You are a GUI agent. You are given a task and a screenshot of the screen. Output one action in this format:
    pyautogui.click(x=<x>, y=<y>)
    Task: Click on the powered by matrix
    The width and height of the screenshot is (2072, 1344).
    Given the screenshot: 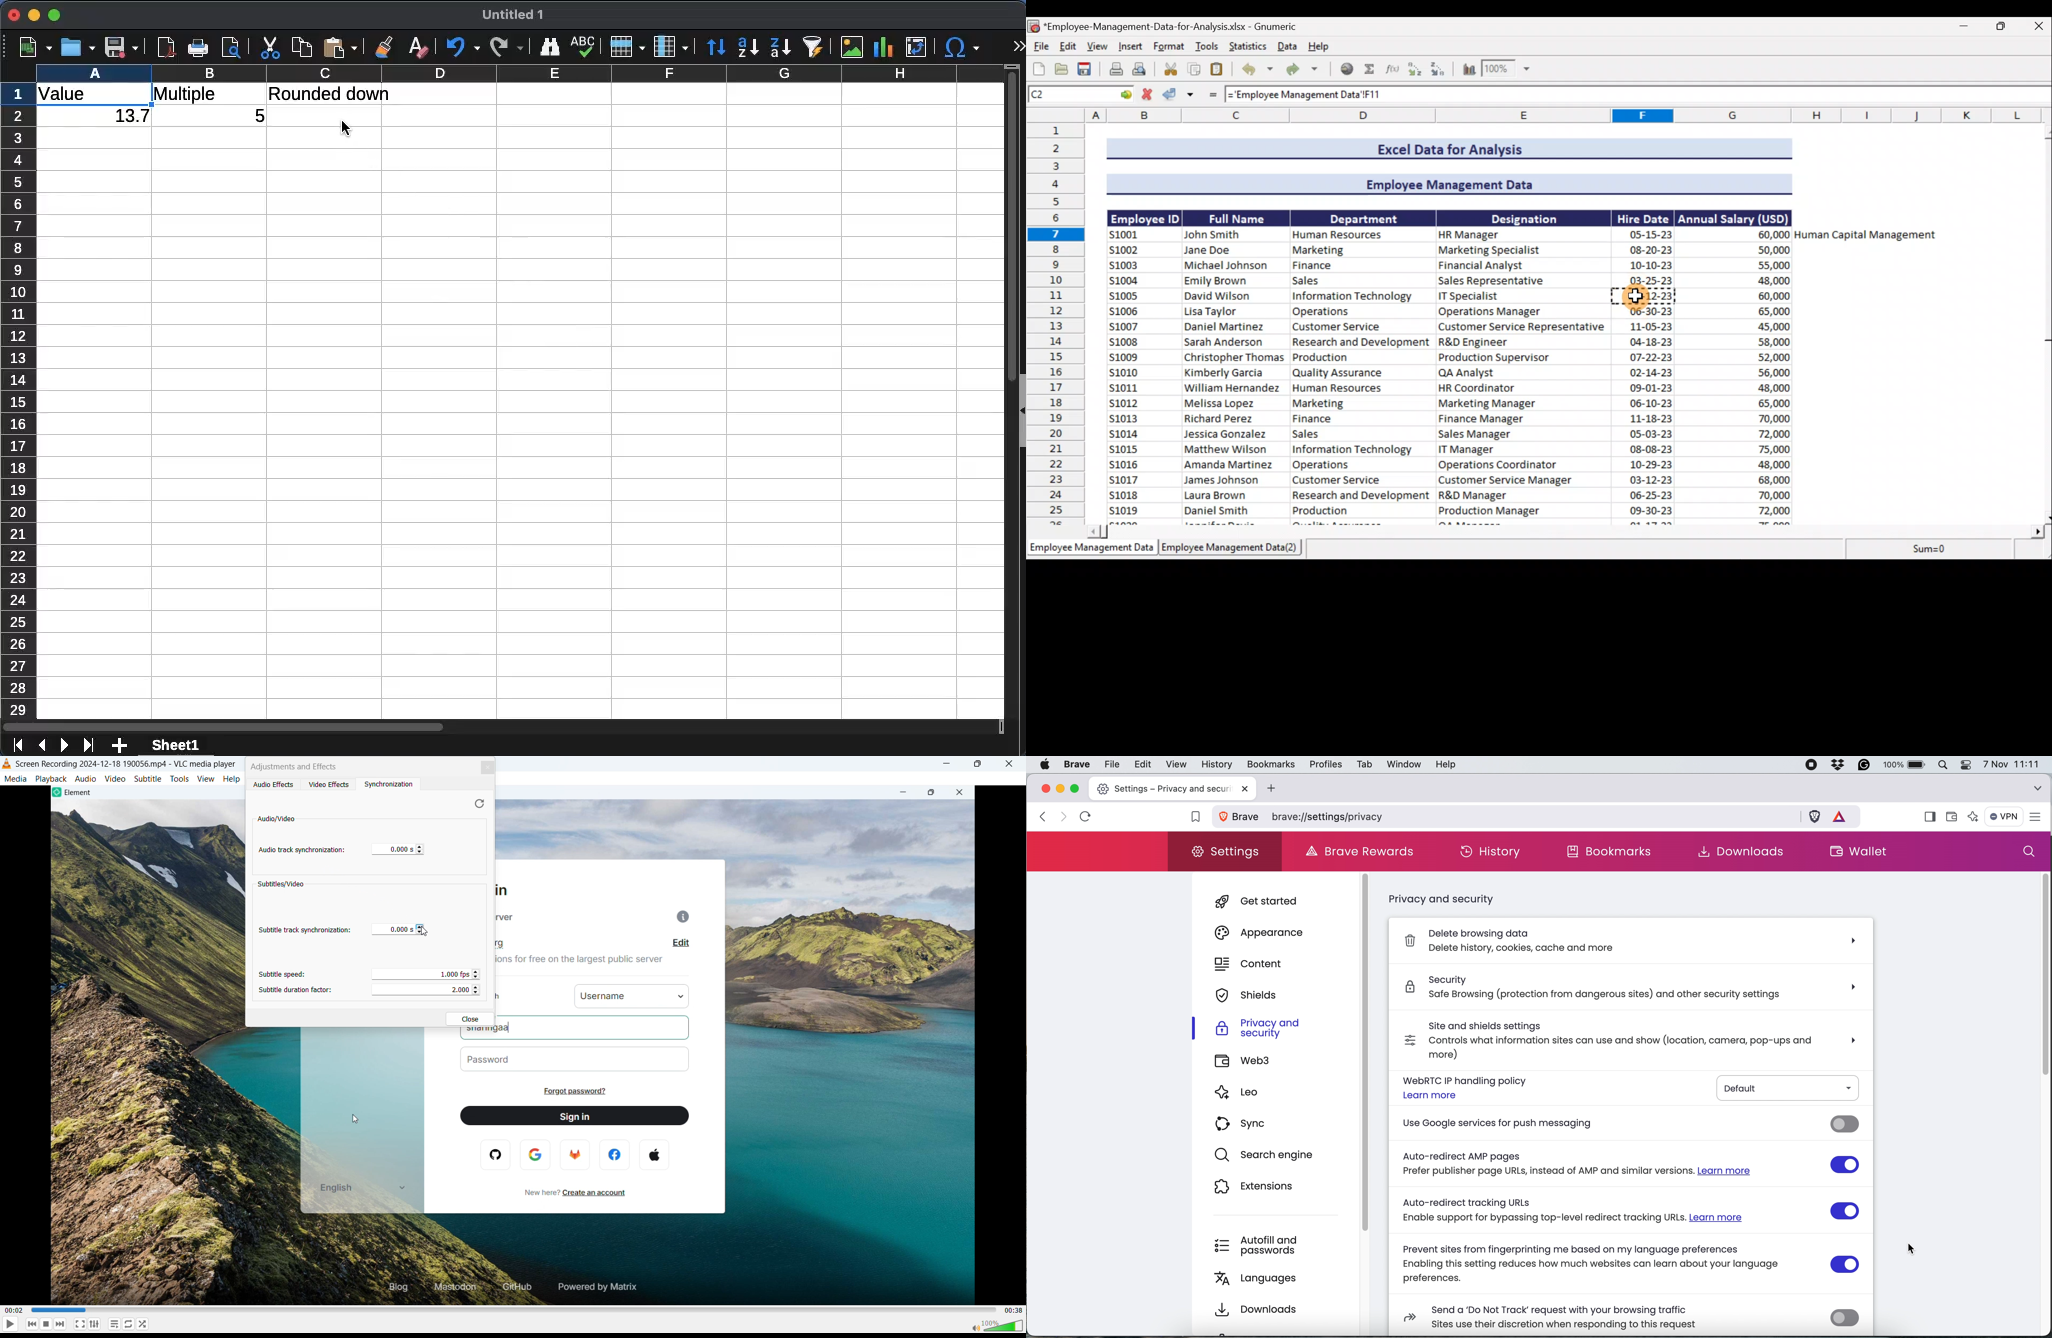 What is the action you would take?
    pyautogui.click(x=597, y=1287)
    